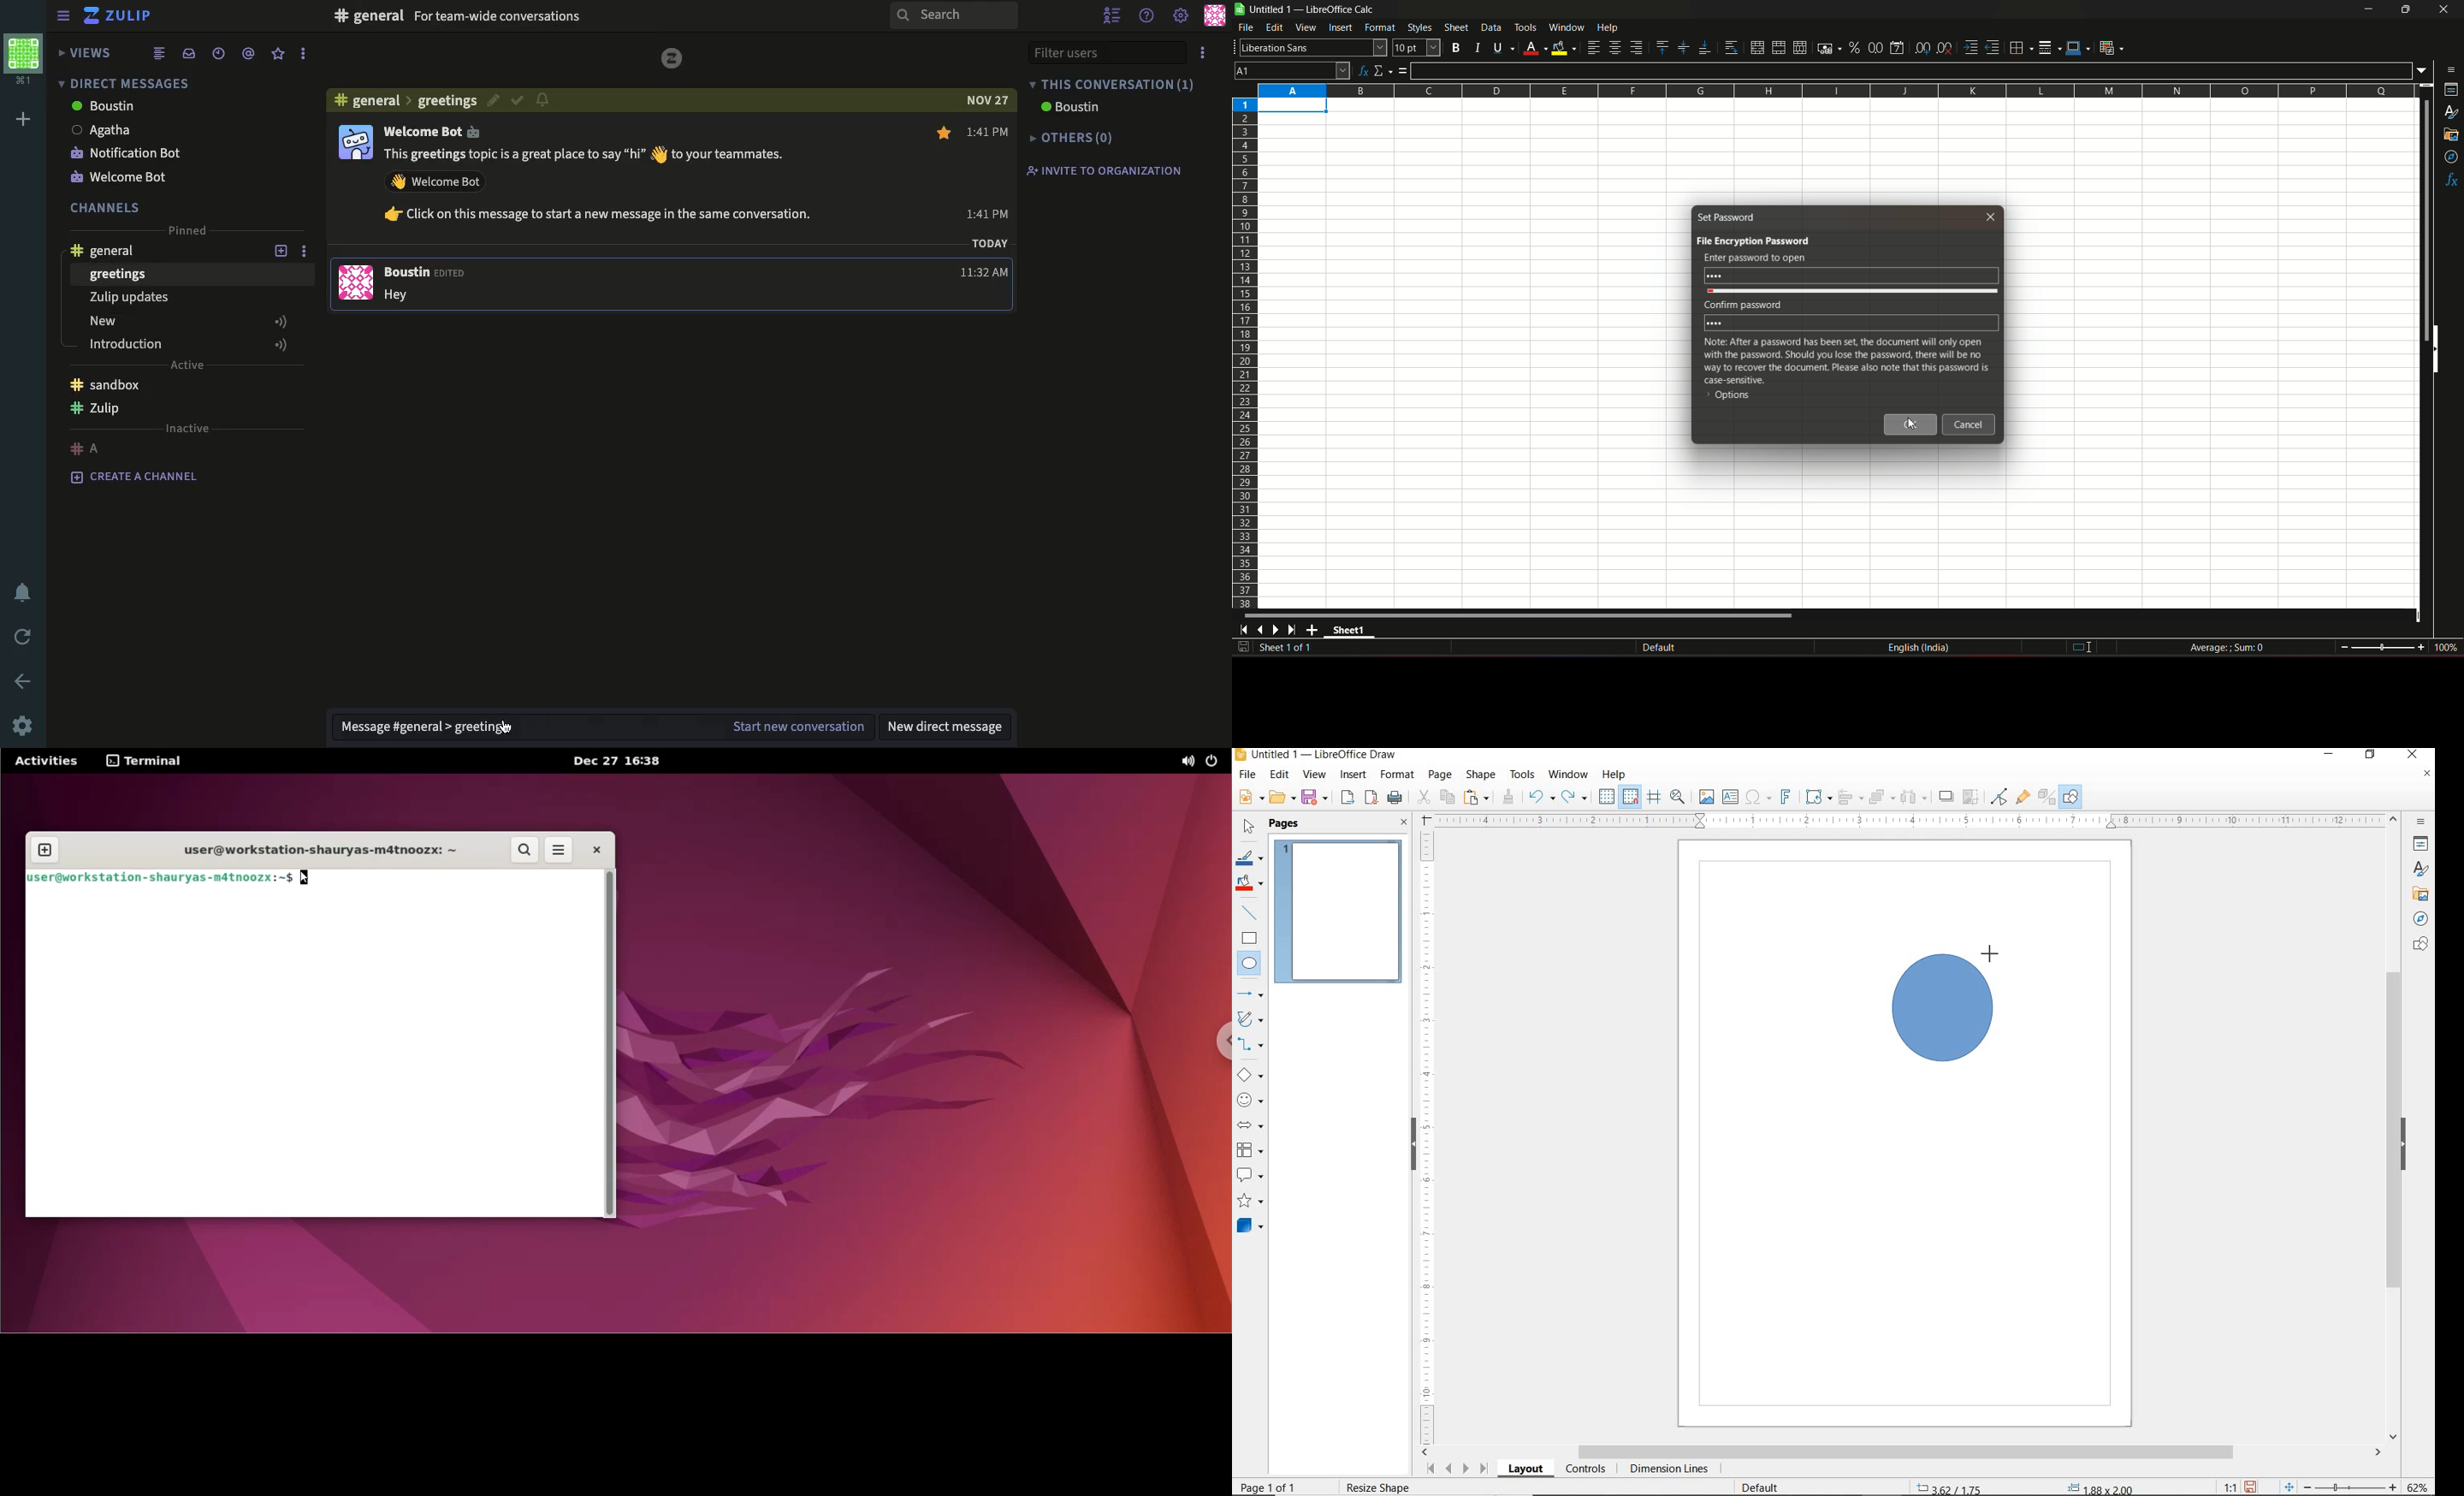 The image size is (2464, 1512). Describe the element at coordinates (2253, 1486) in the screenshot. I see `SAVE` at that location.